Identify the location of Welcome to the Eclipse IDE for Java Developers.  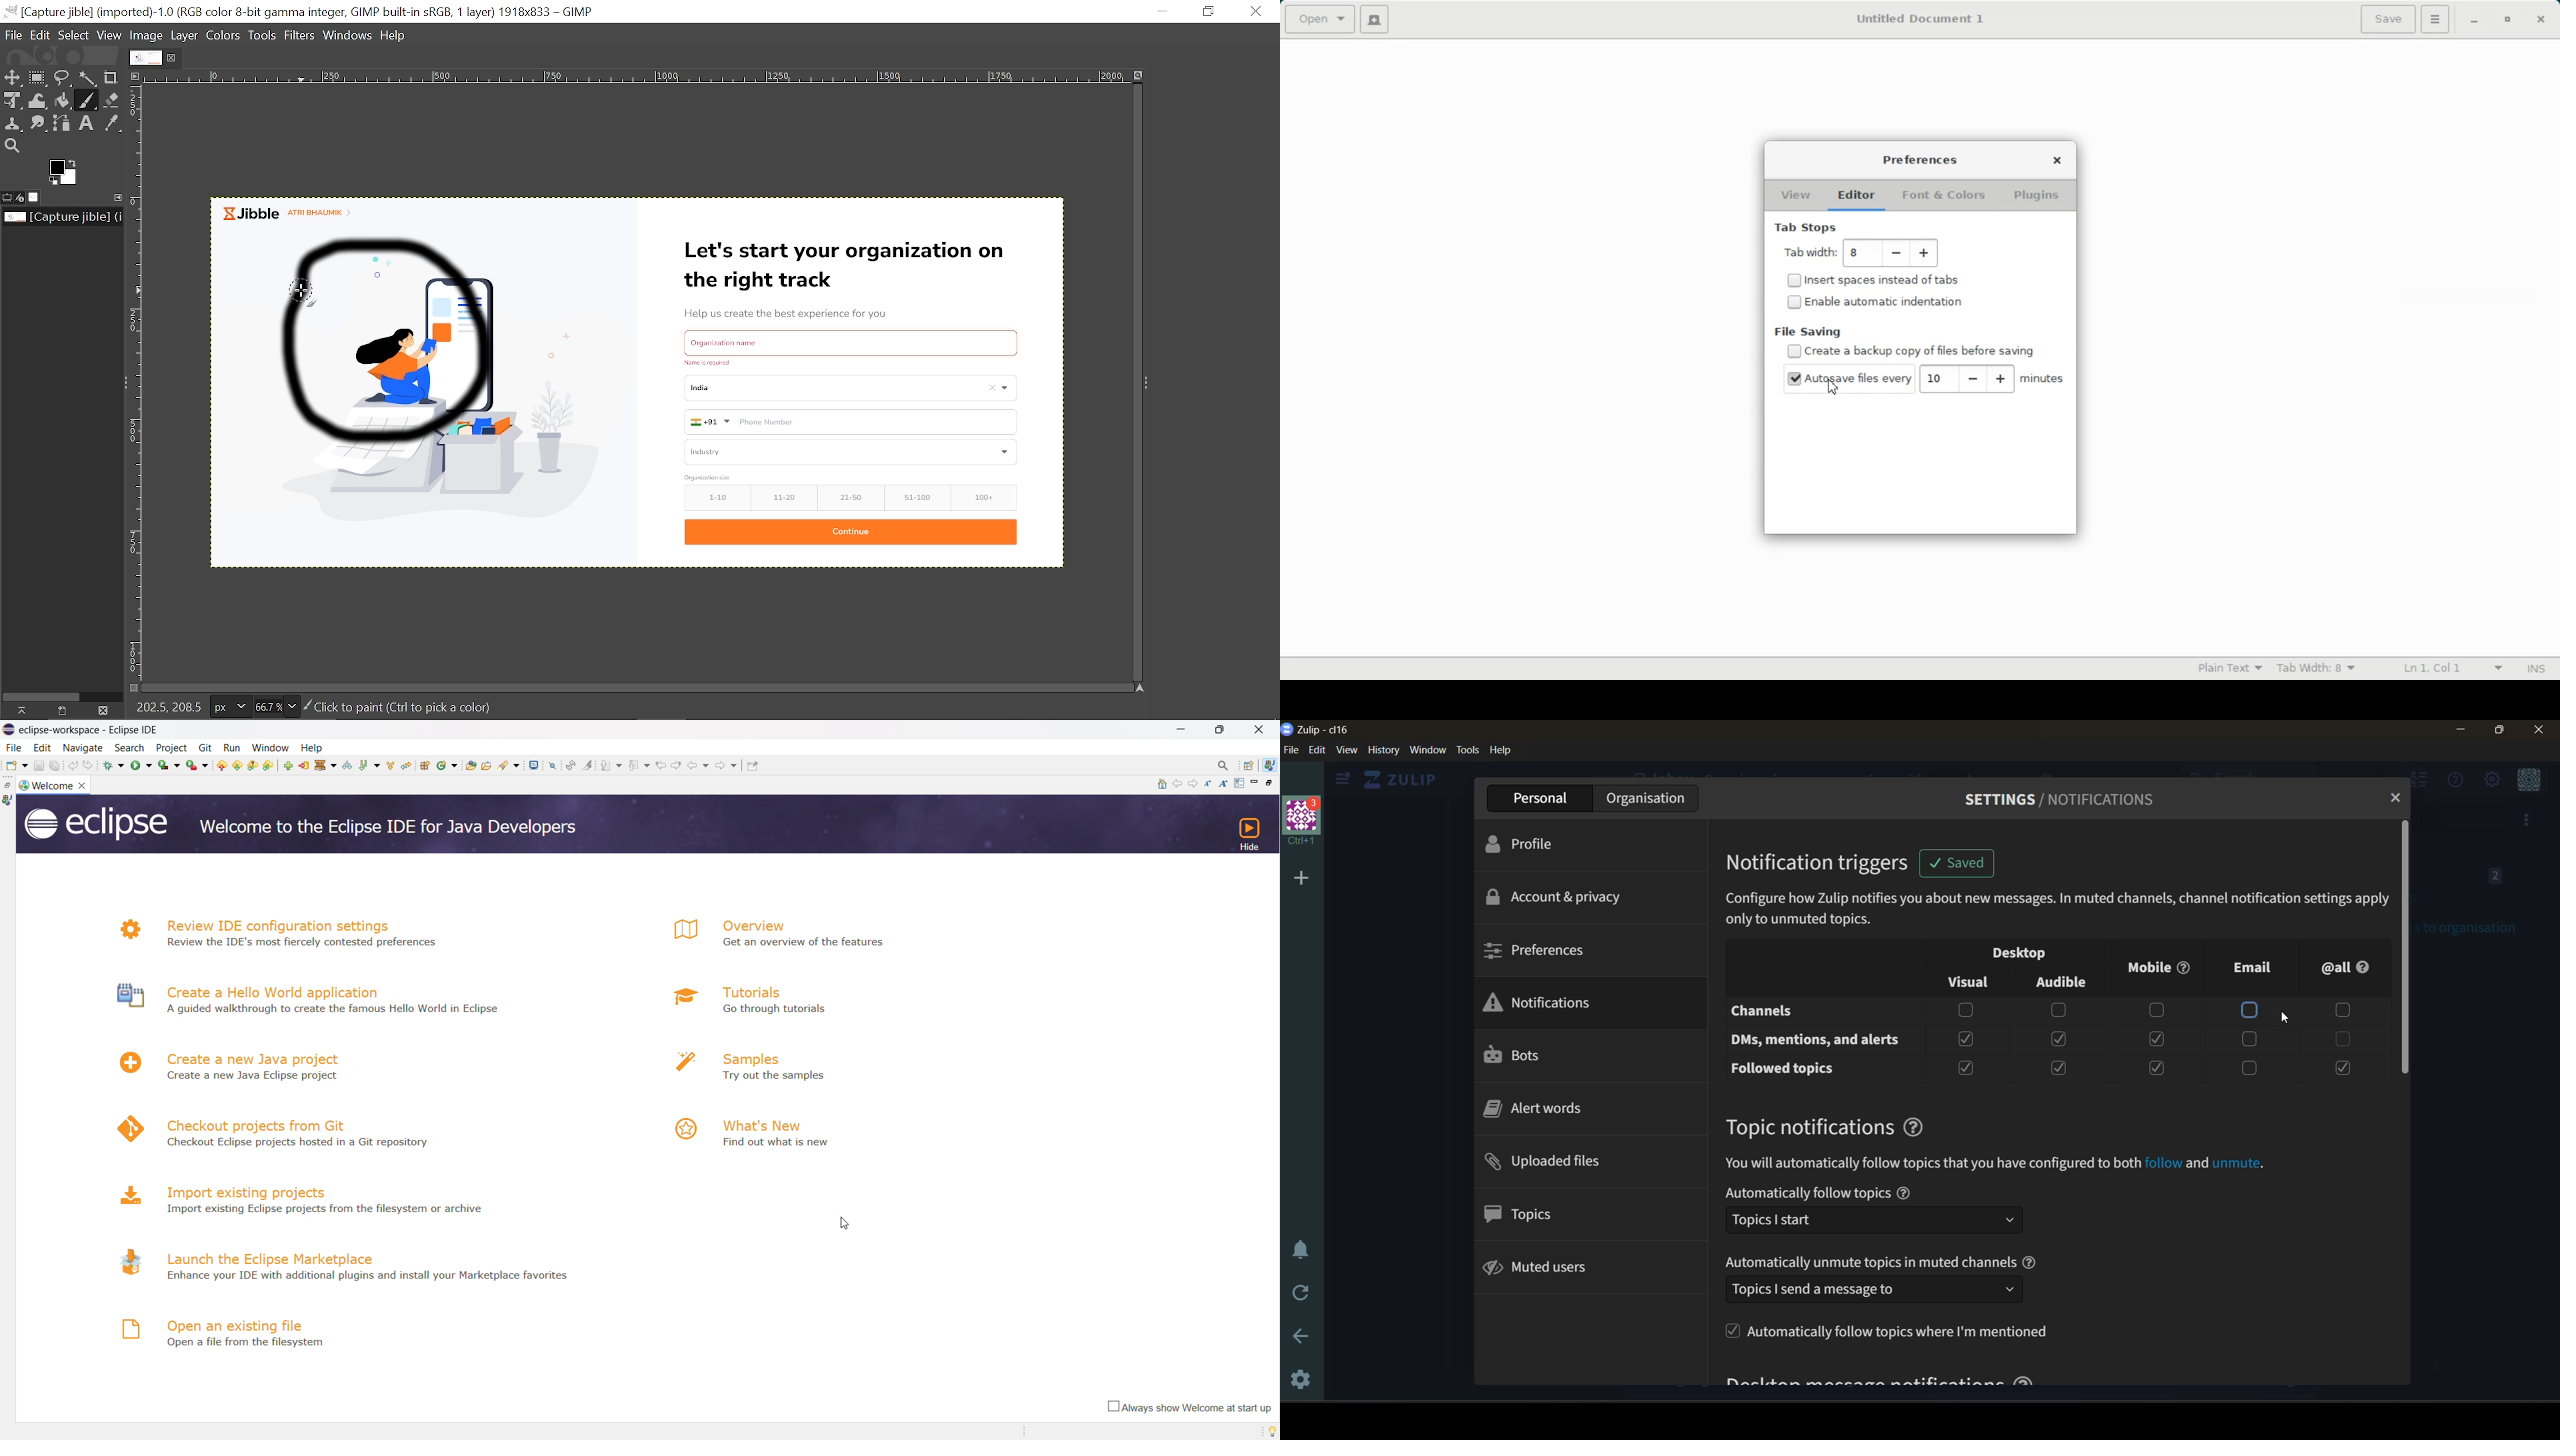
(394, 830).